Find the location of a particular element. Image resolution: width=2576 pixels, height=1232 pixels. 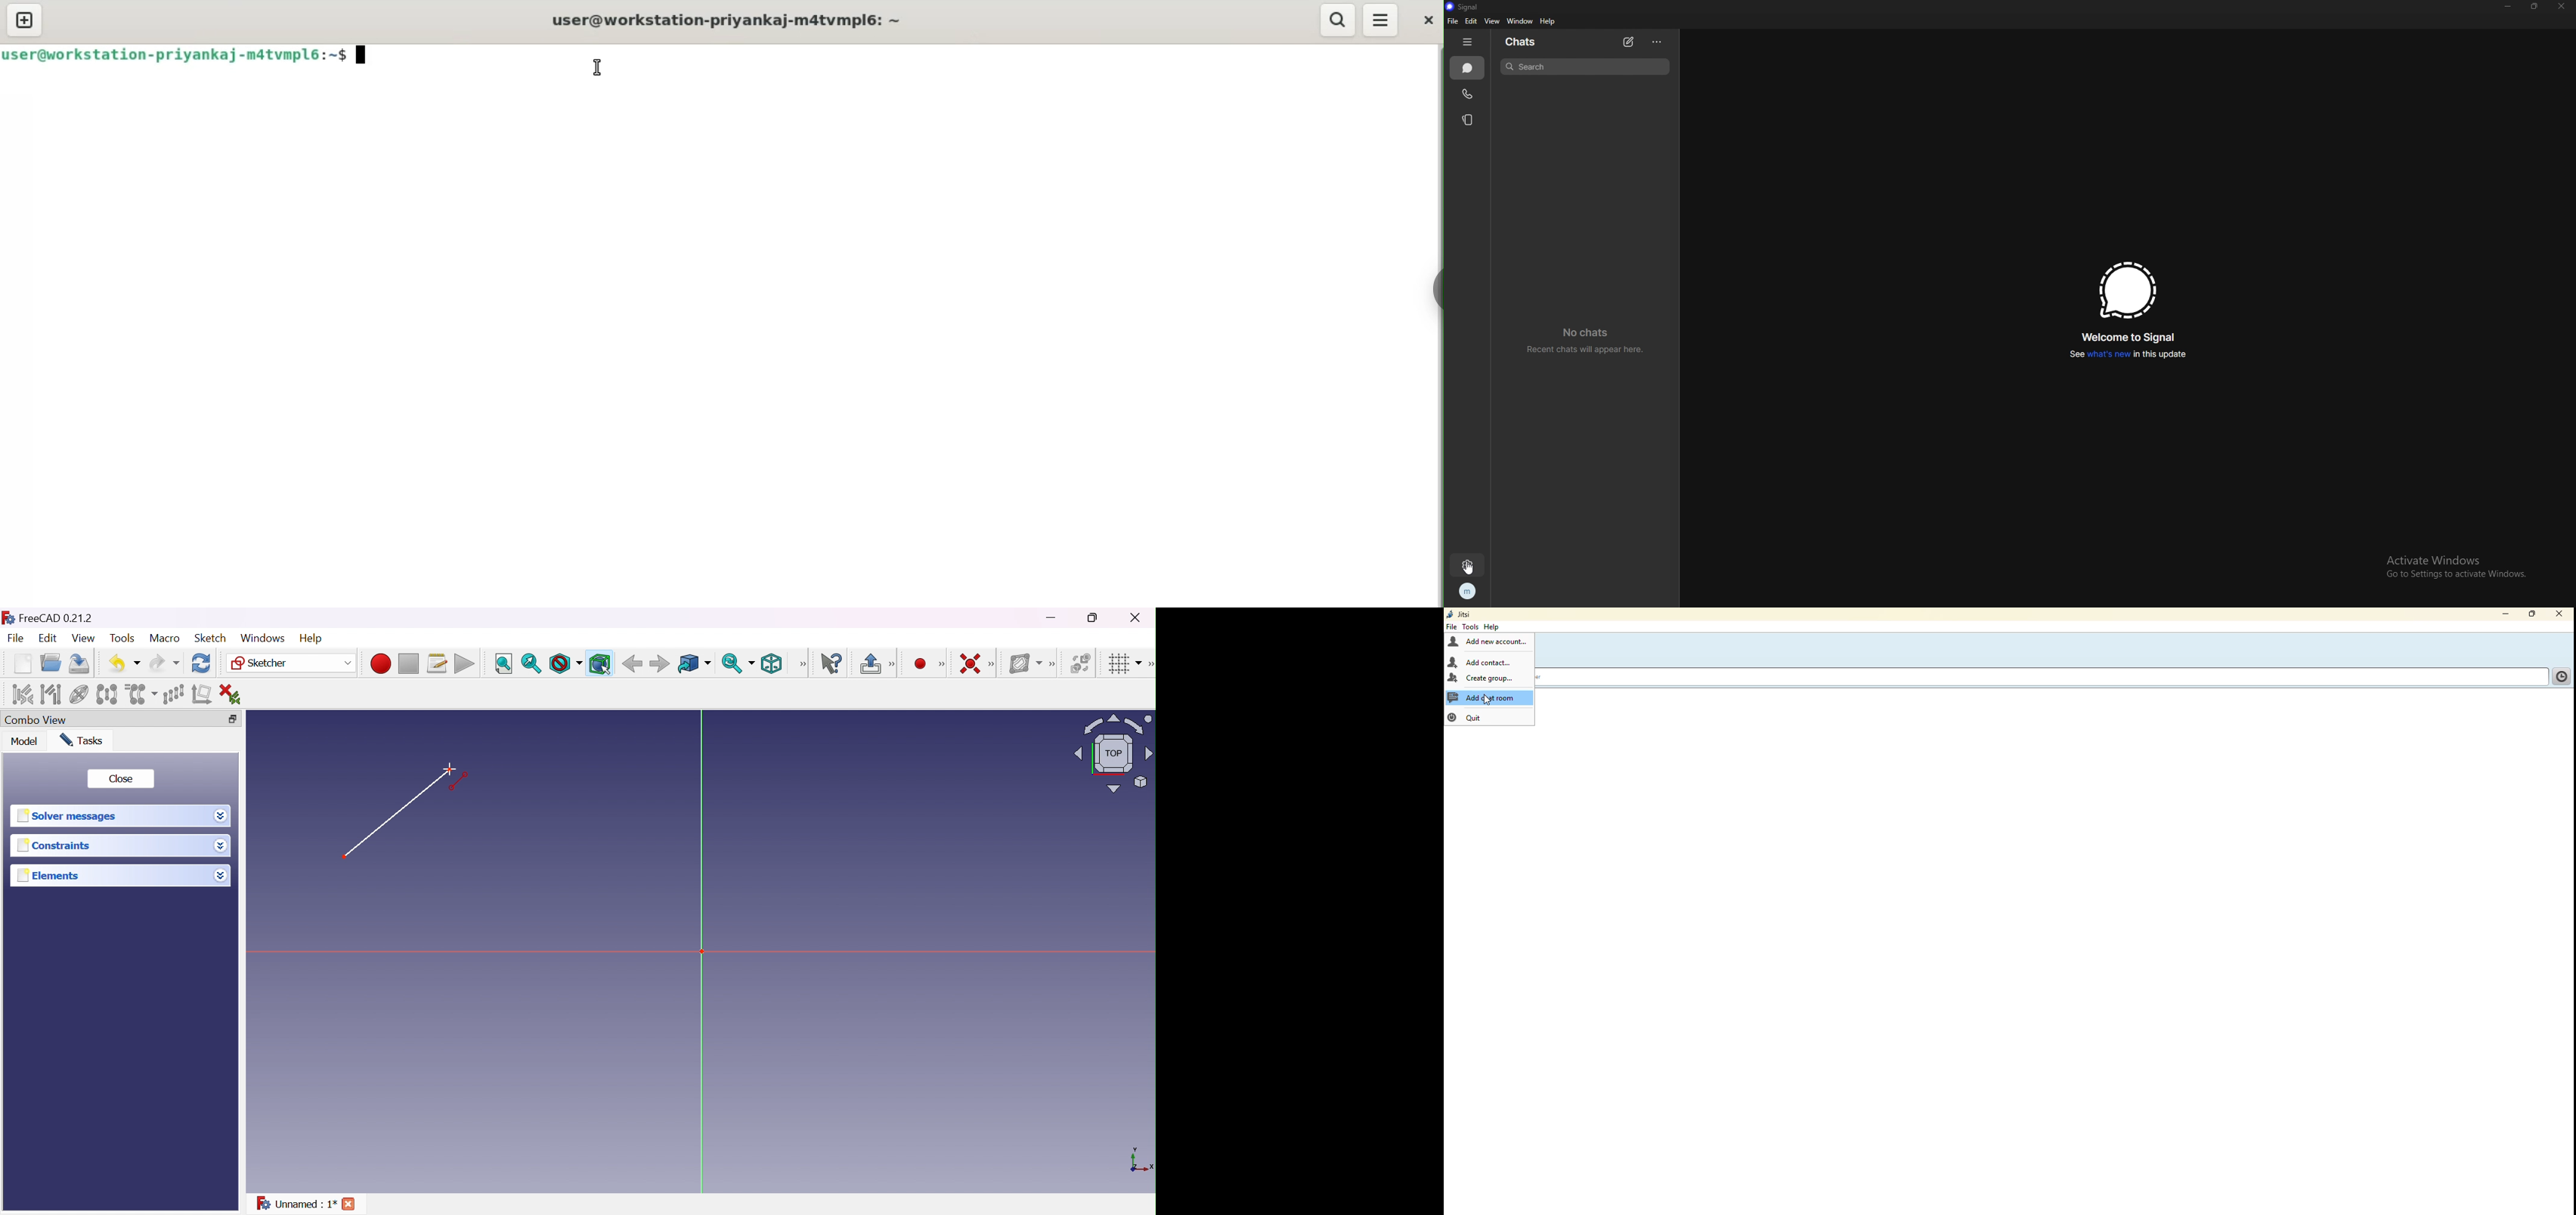

Sketcher is located at coordinates (292, 664).